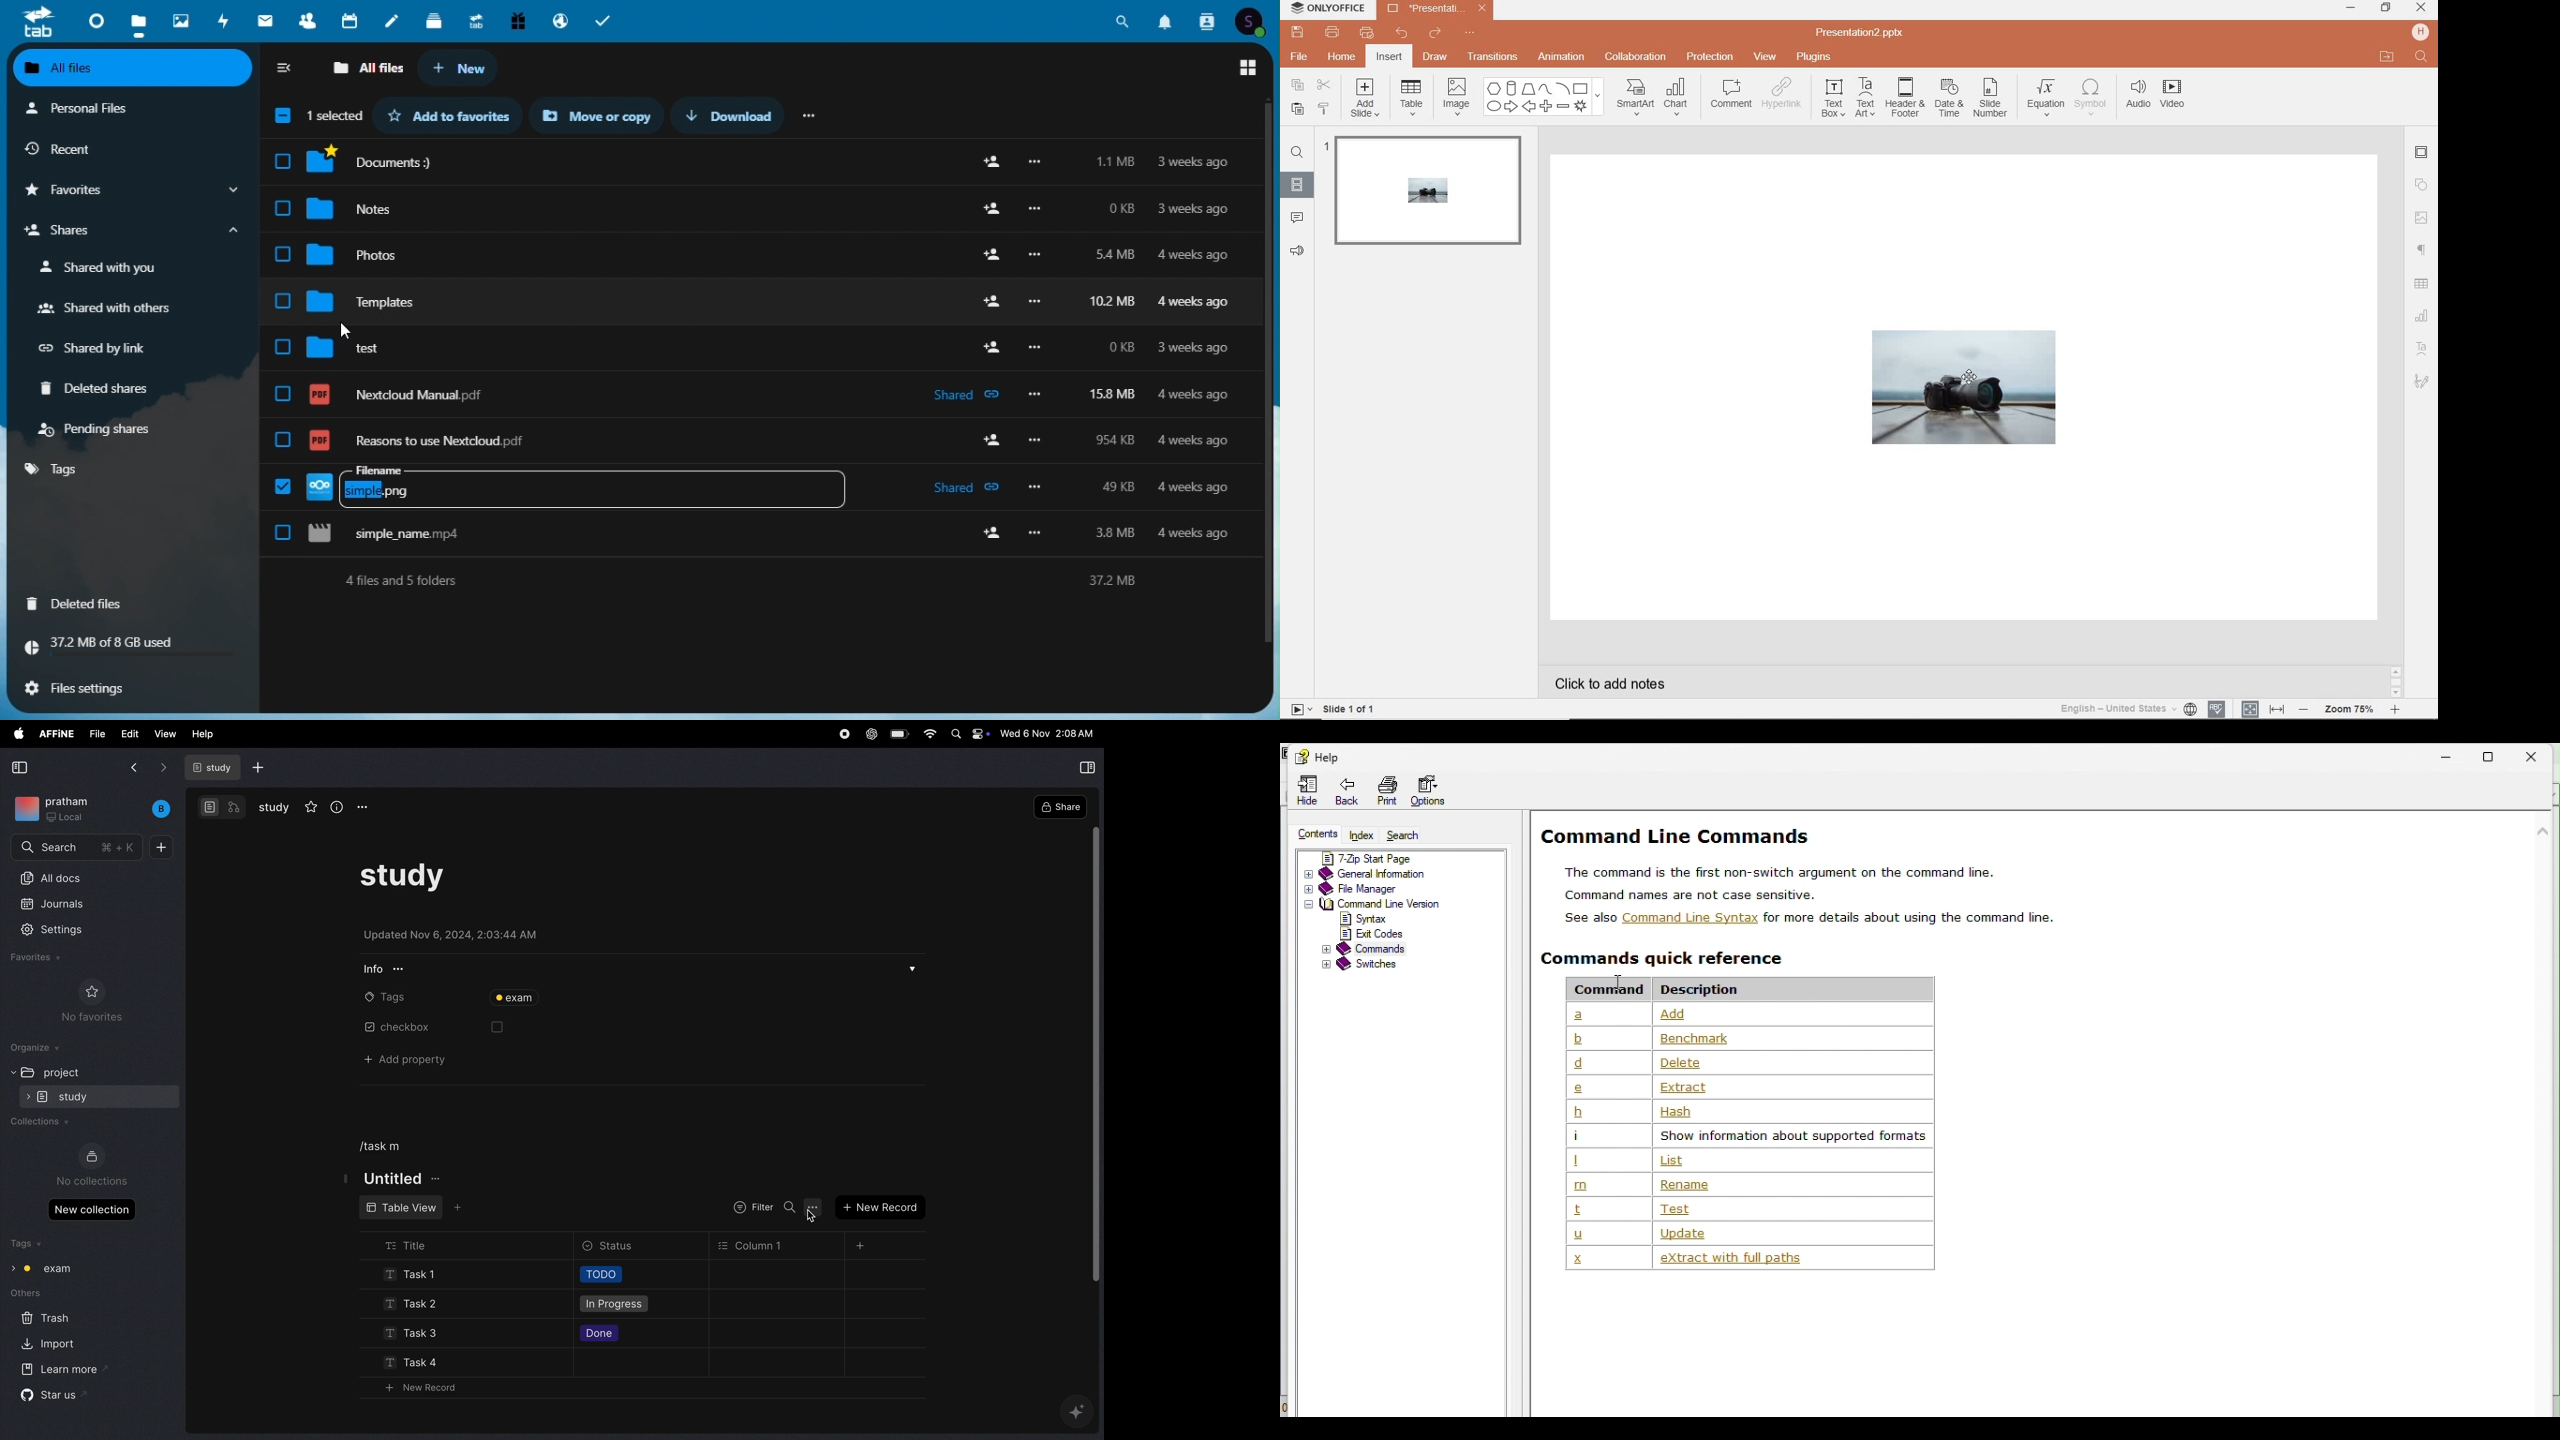 The width and height of the screenshot is (2576, 1456). I want to click on chart, so click(2423, 314).